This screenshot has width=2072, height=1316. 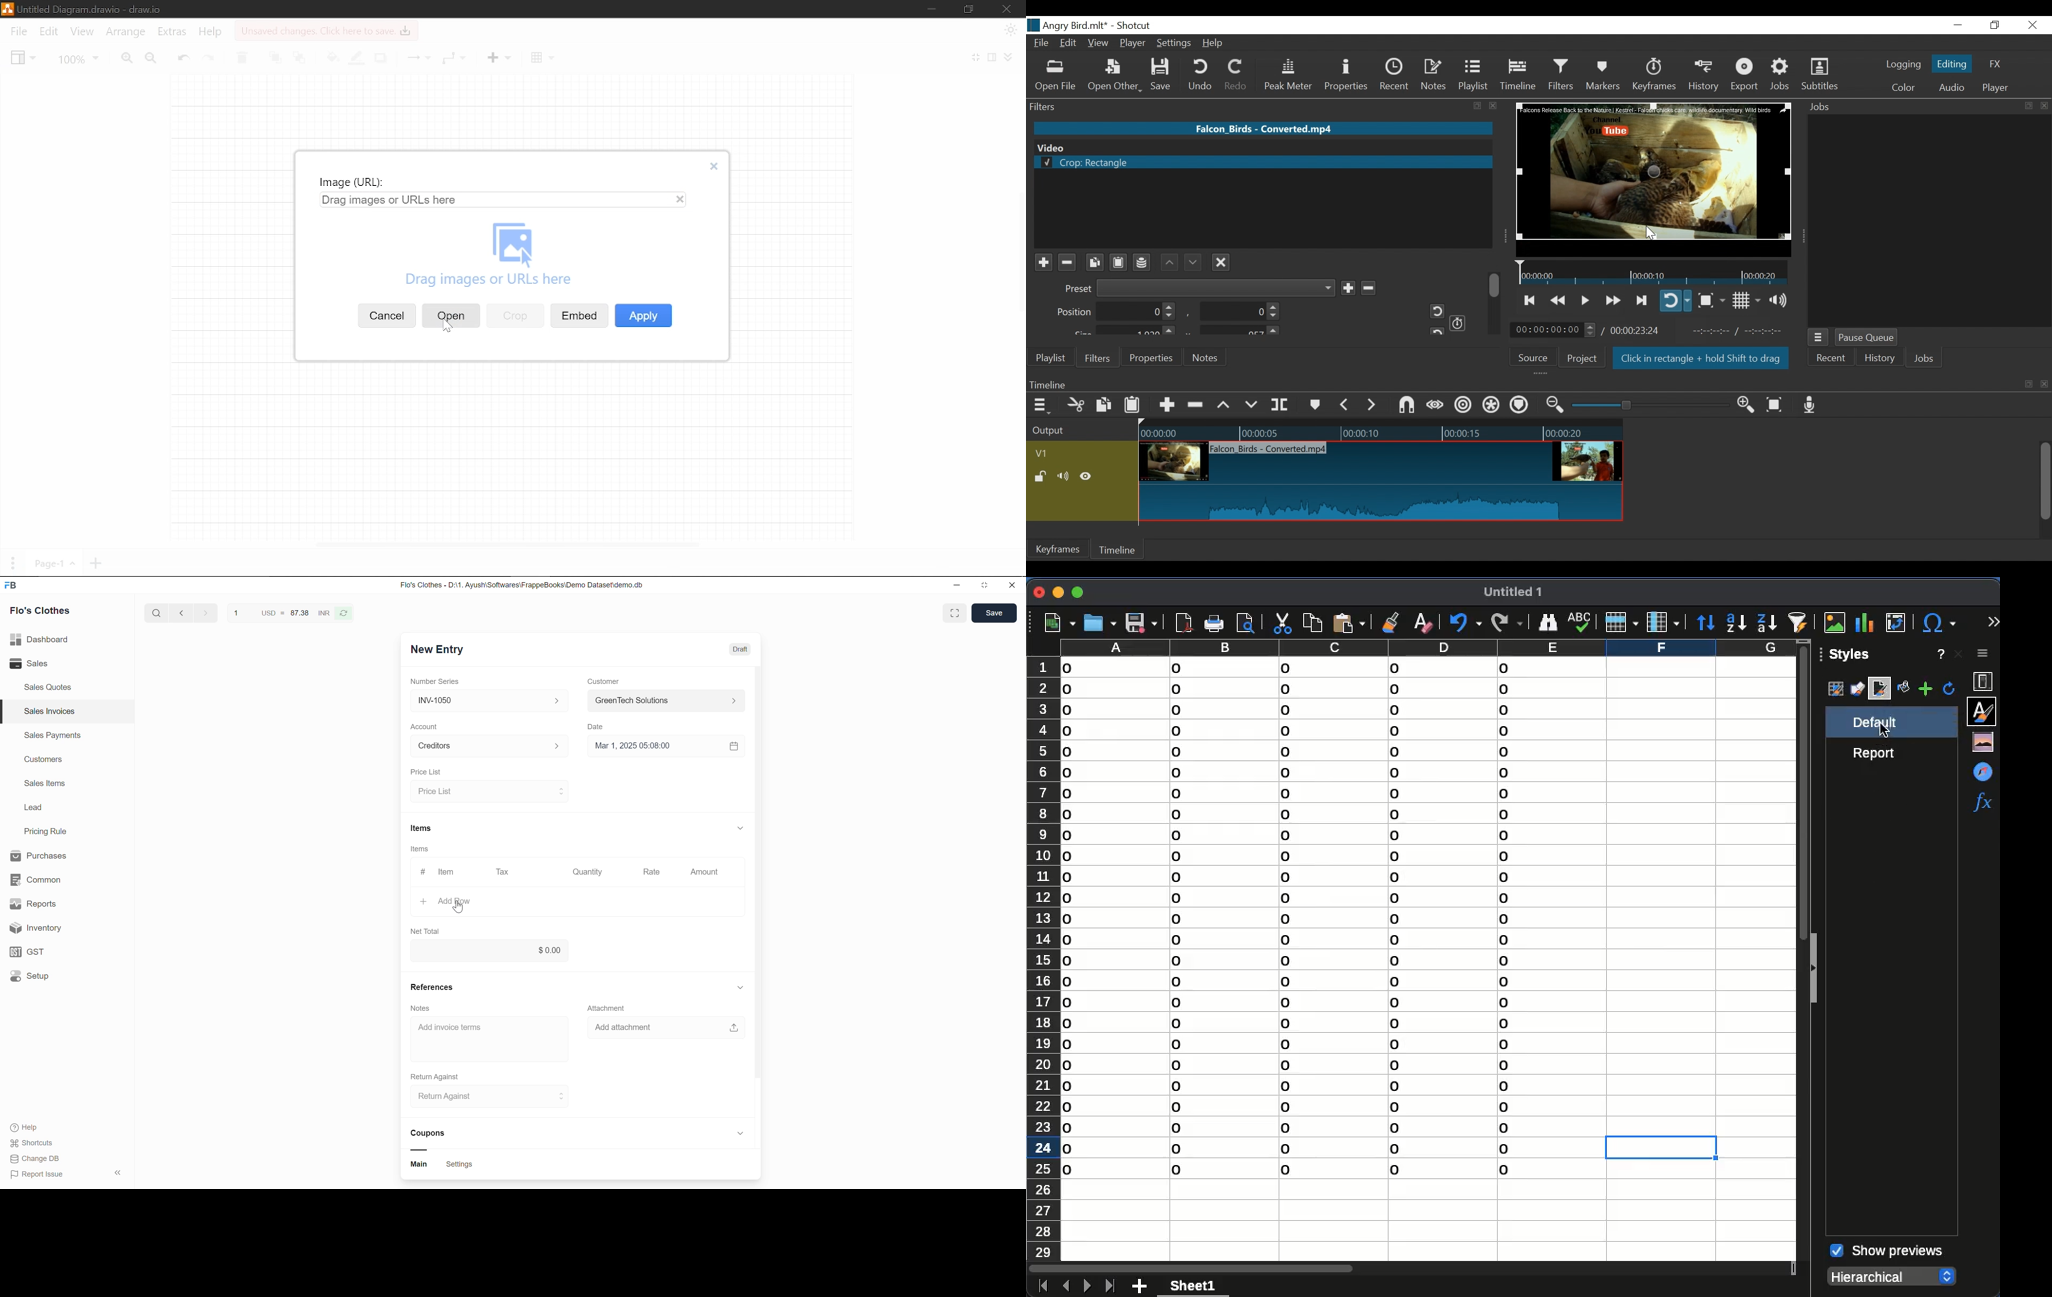 I want to click on Cancel, so click(x=388, y=316).